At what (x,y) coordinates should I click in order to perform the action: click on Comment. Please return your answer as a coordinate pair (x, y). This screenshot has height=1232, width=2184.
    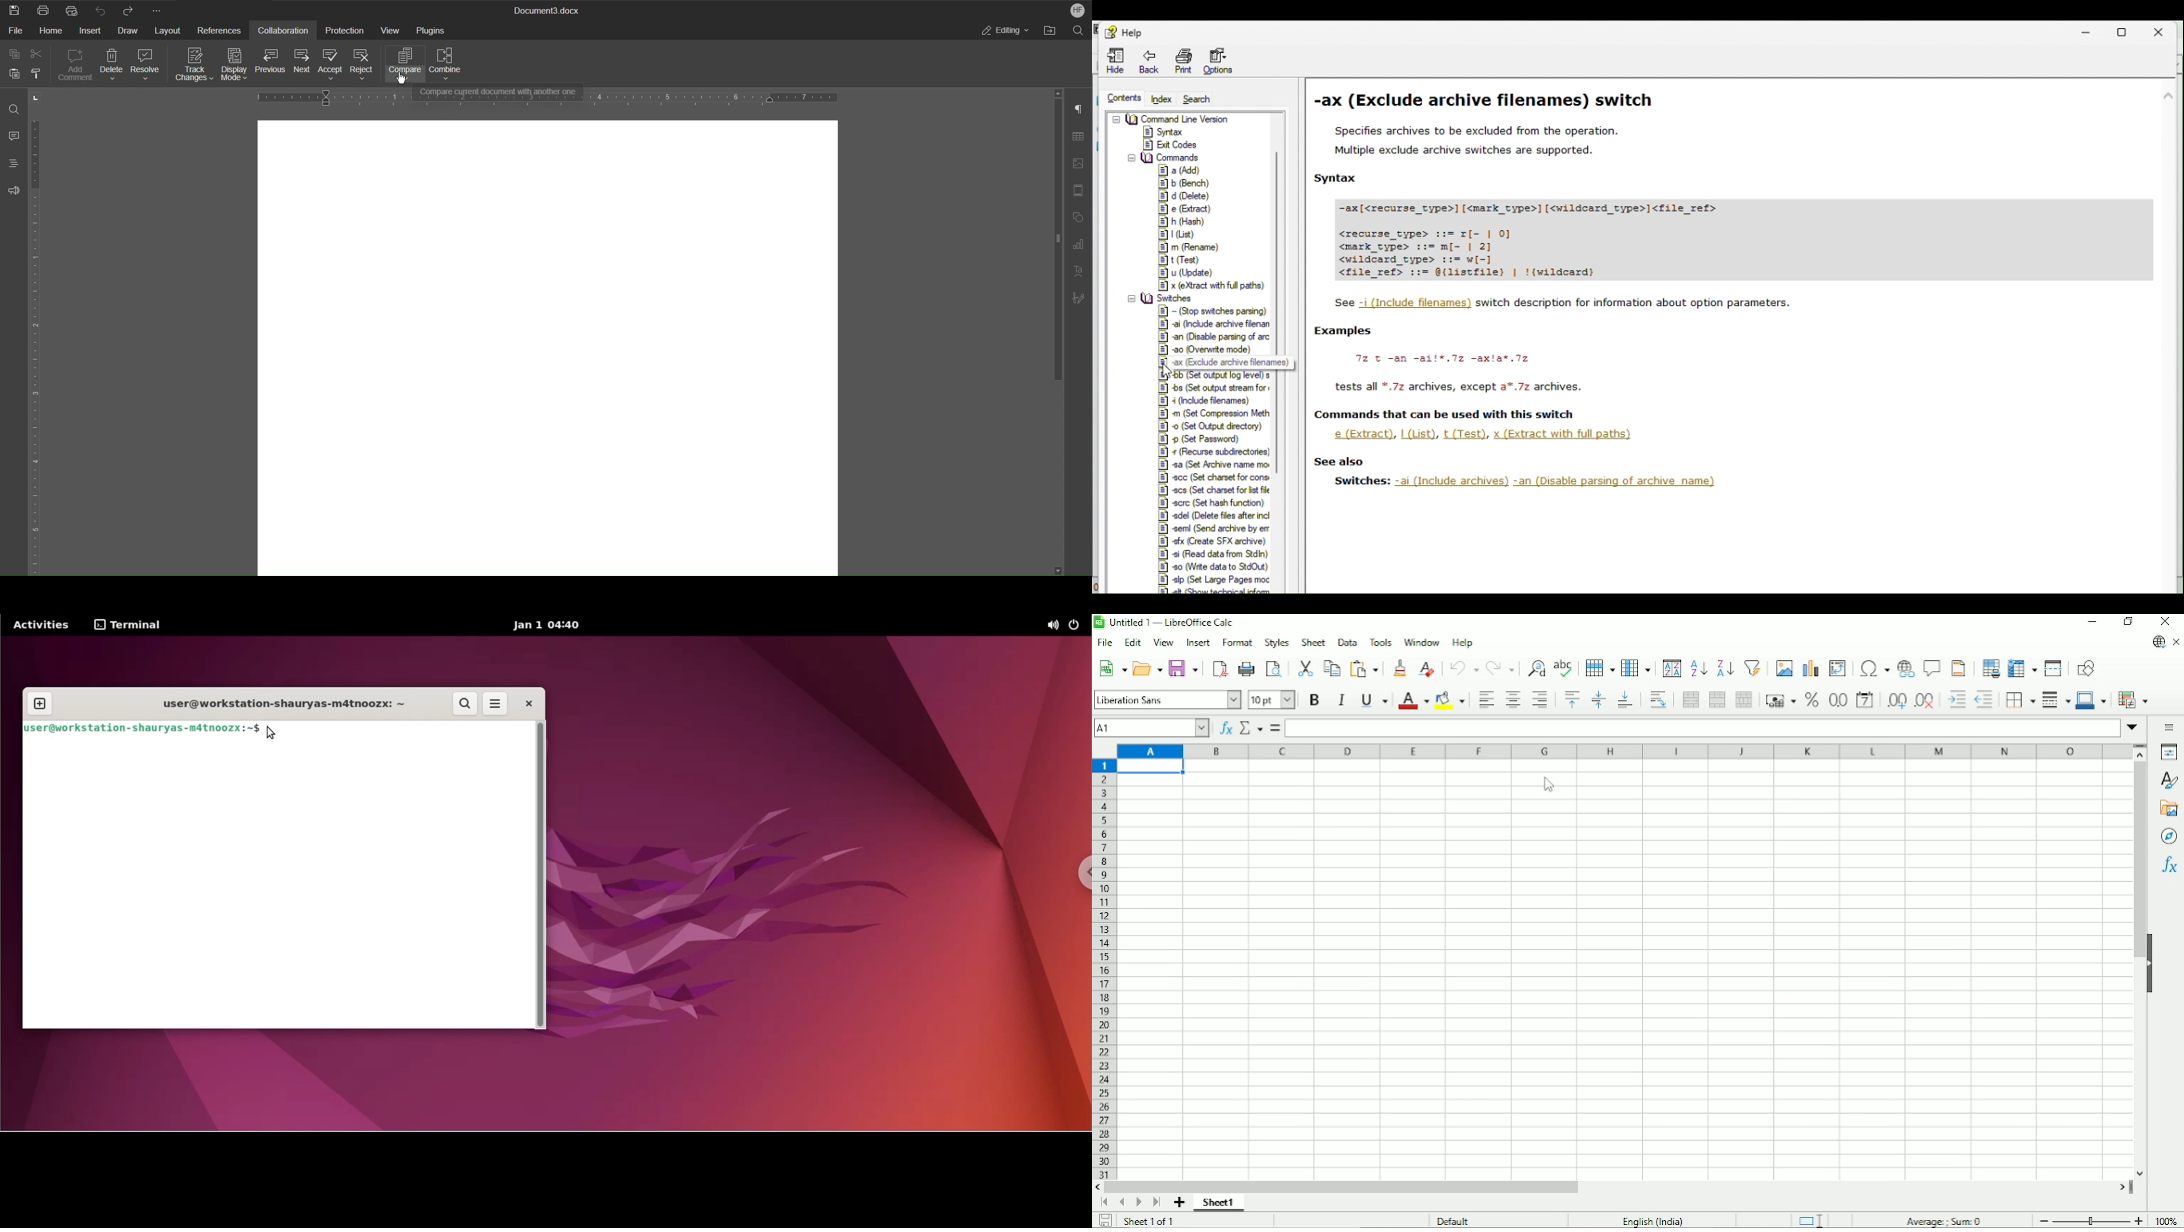
    Looking at the image, I should click on (14, 134).